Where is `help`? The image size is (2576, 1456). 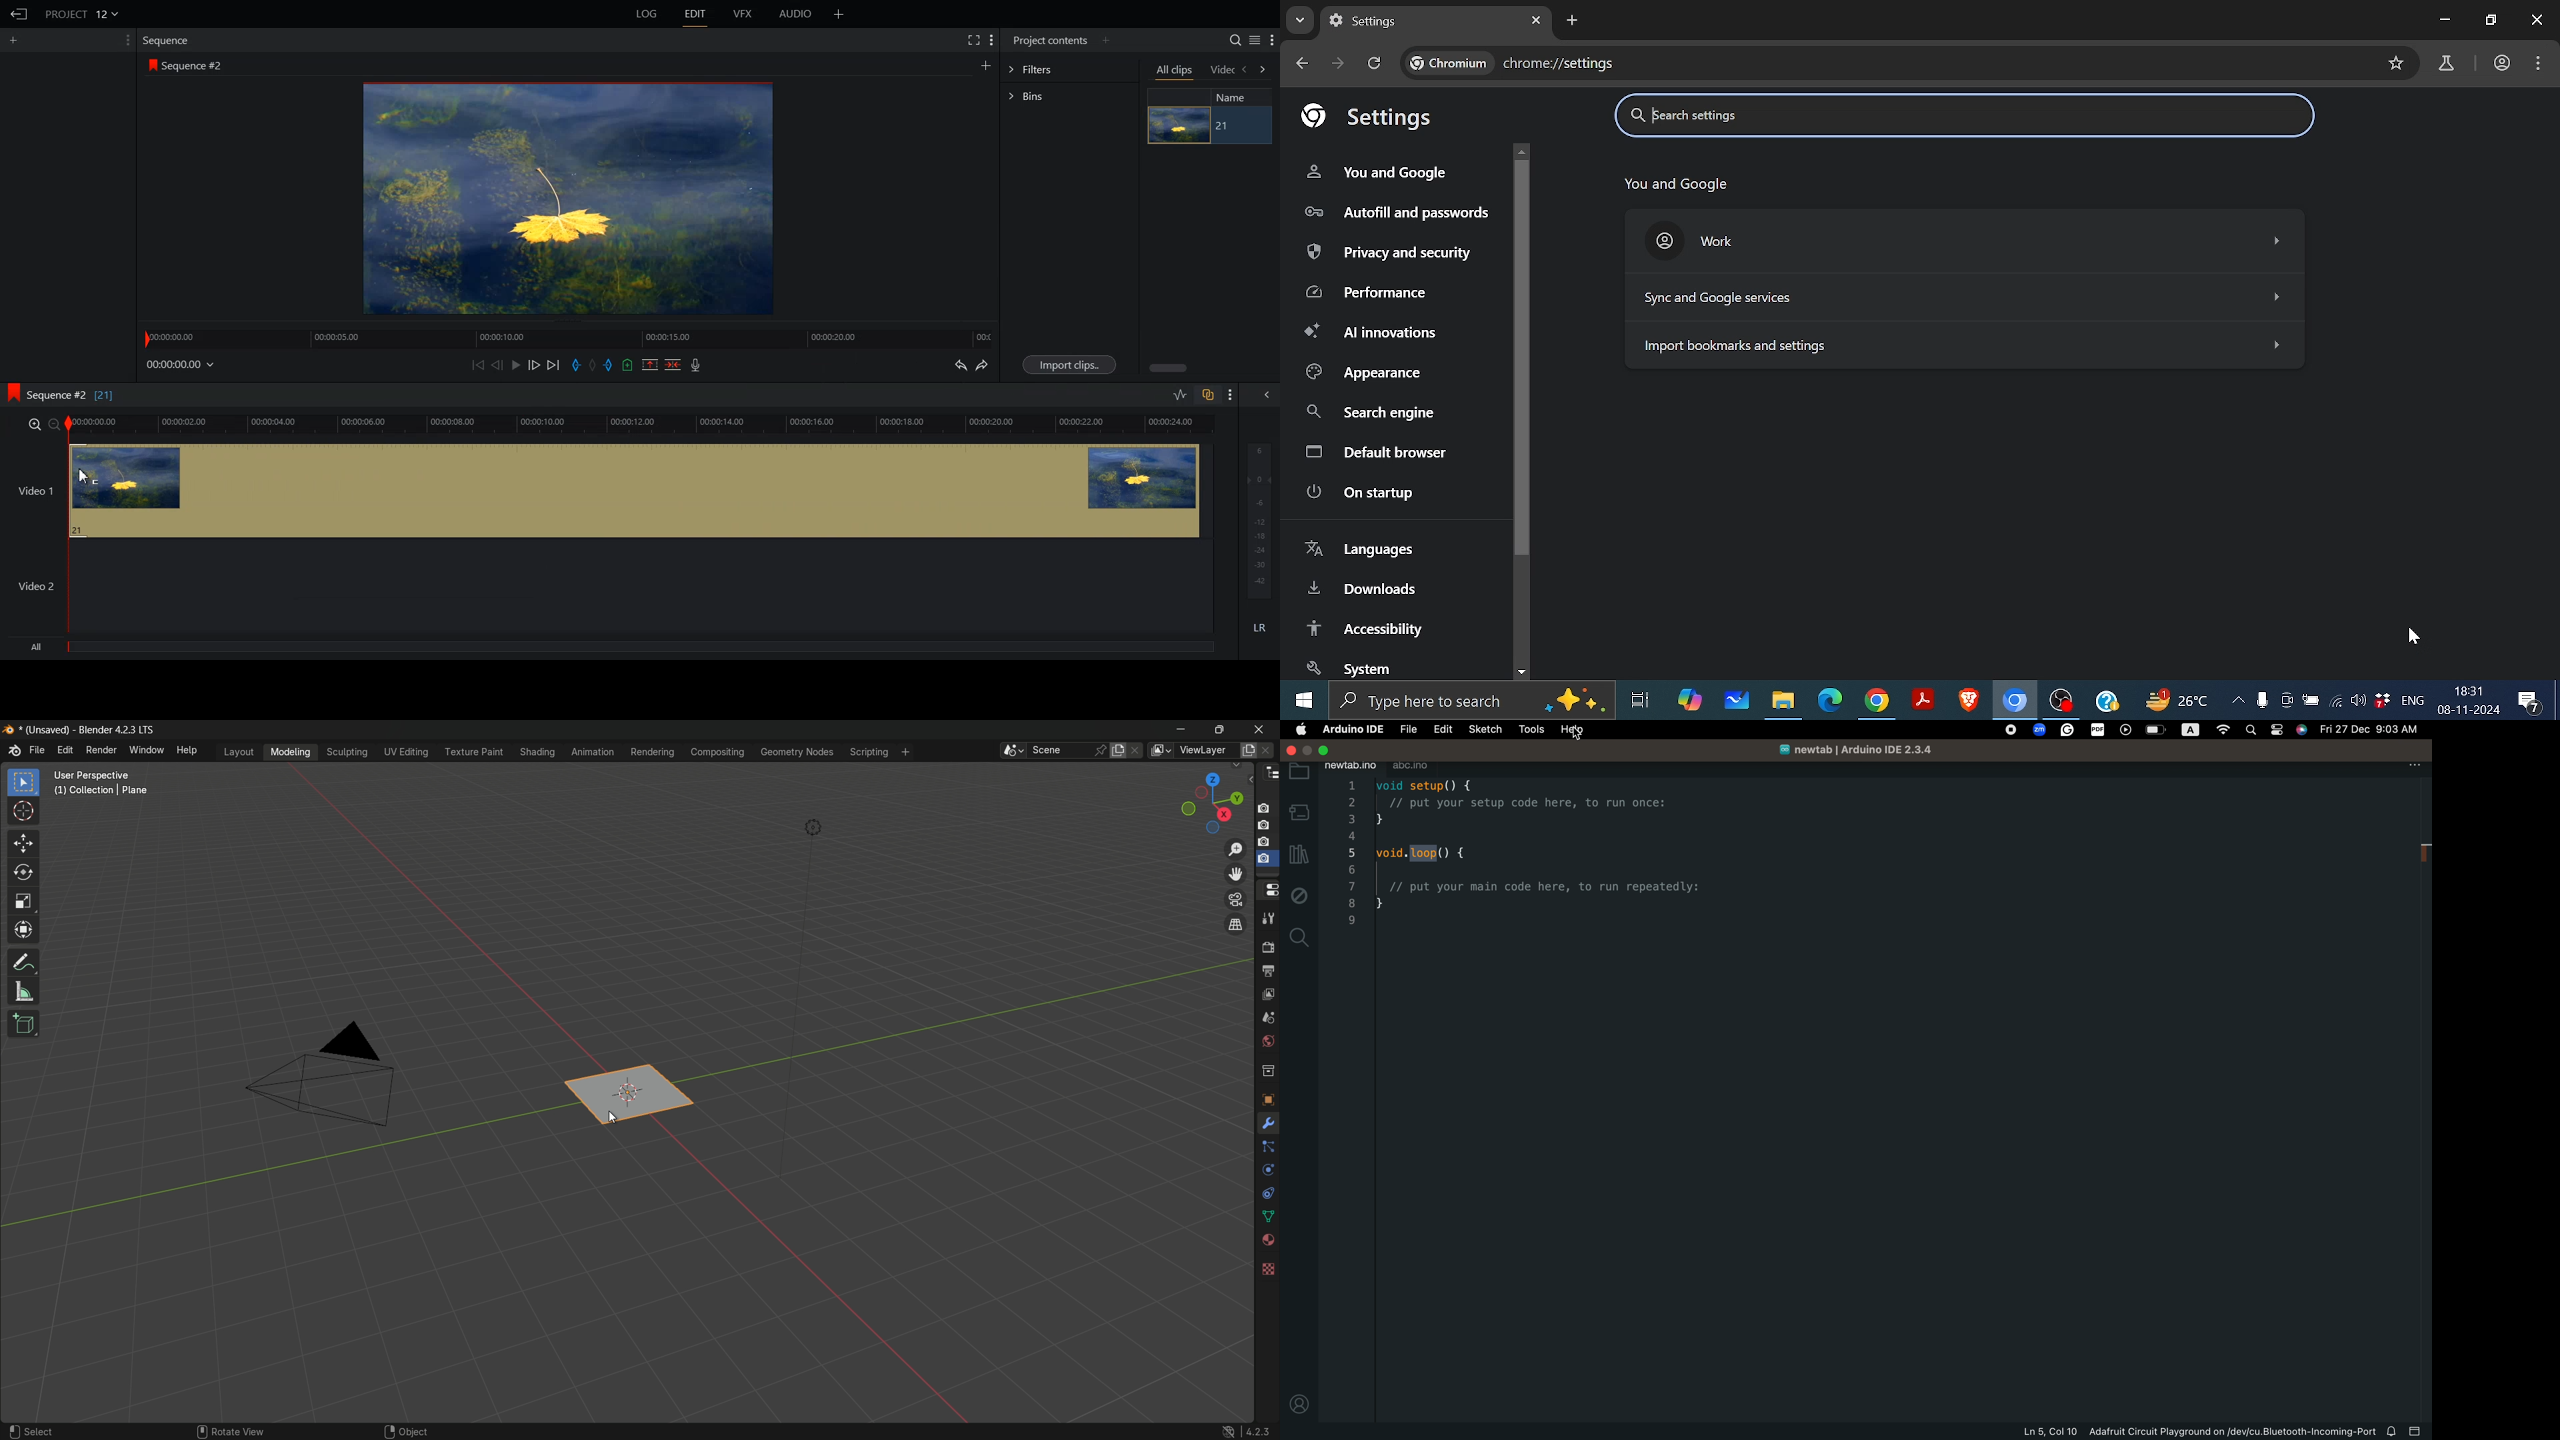 help is located at coordinates (2107, 703).